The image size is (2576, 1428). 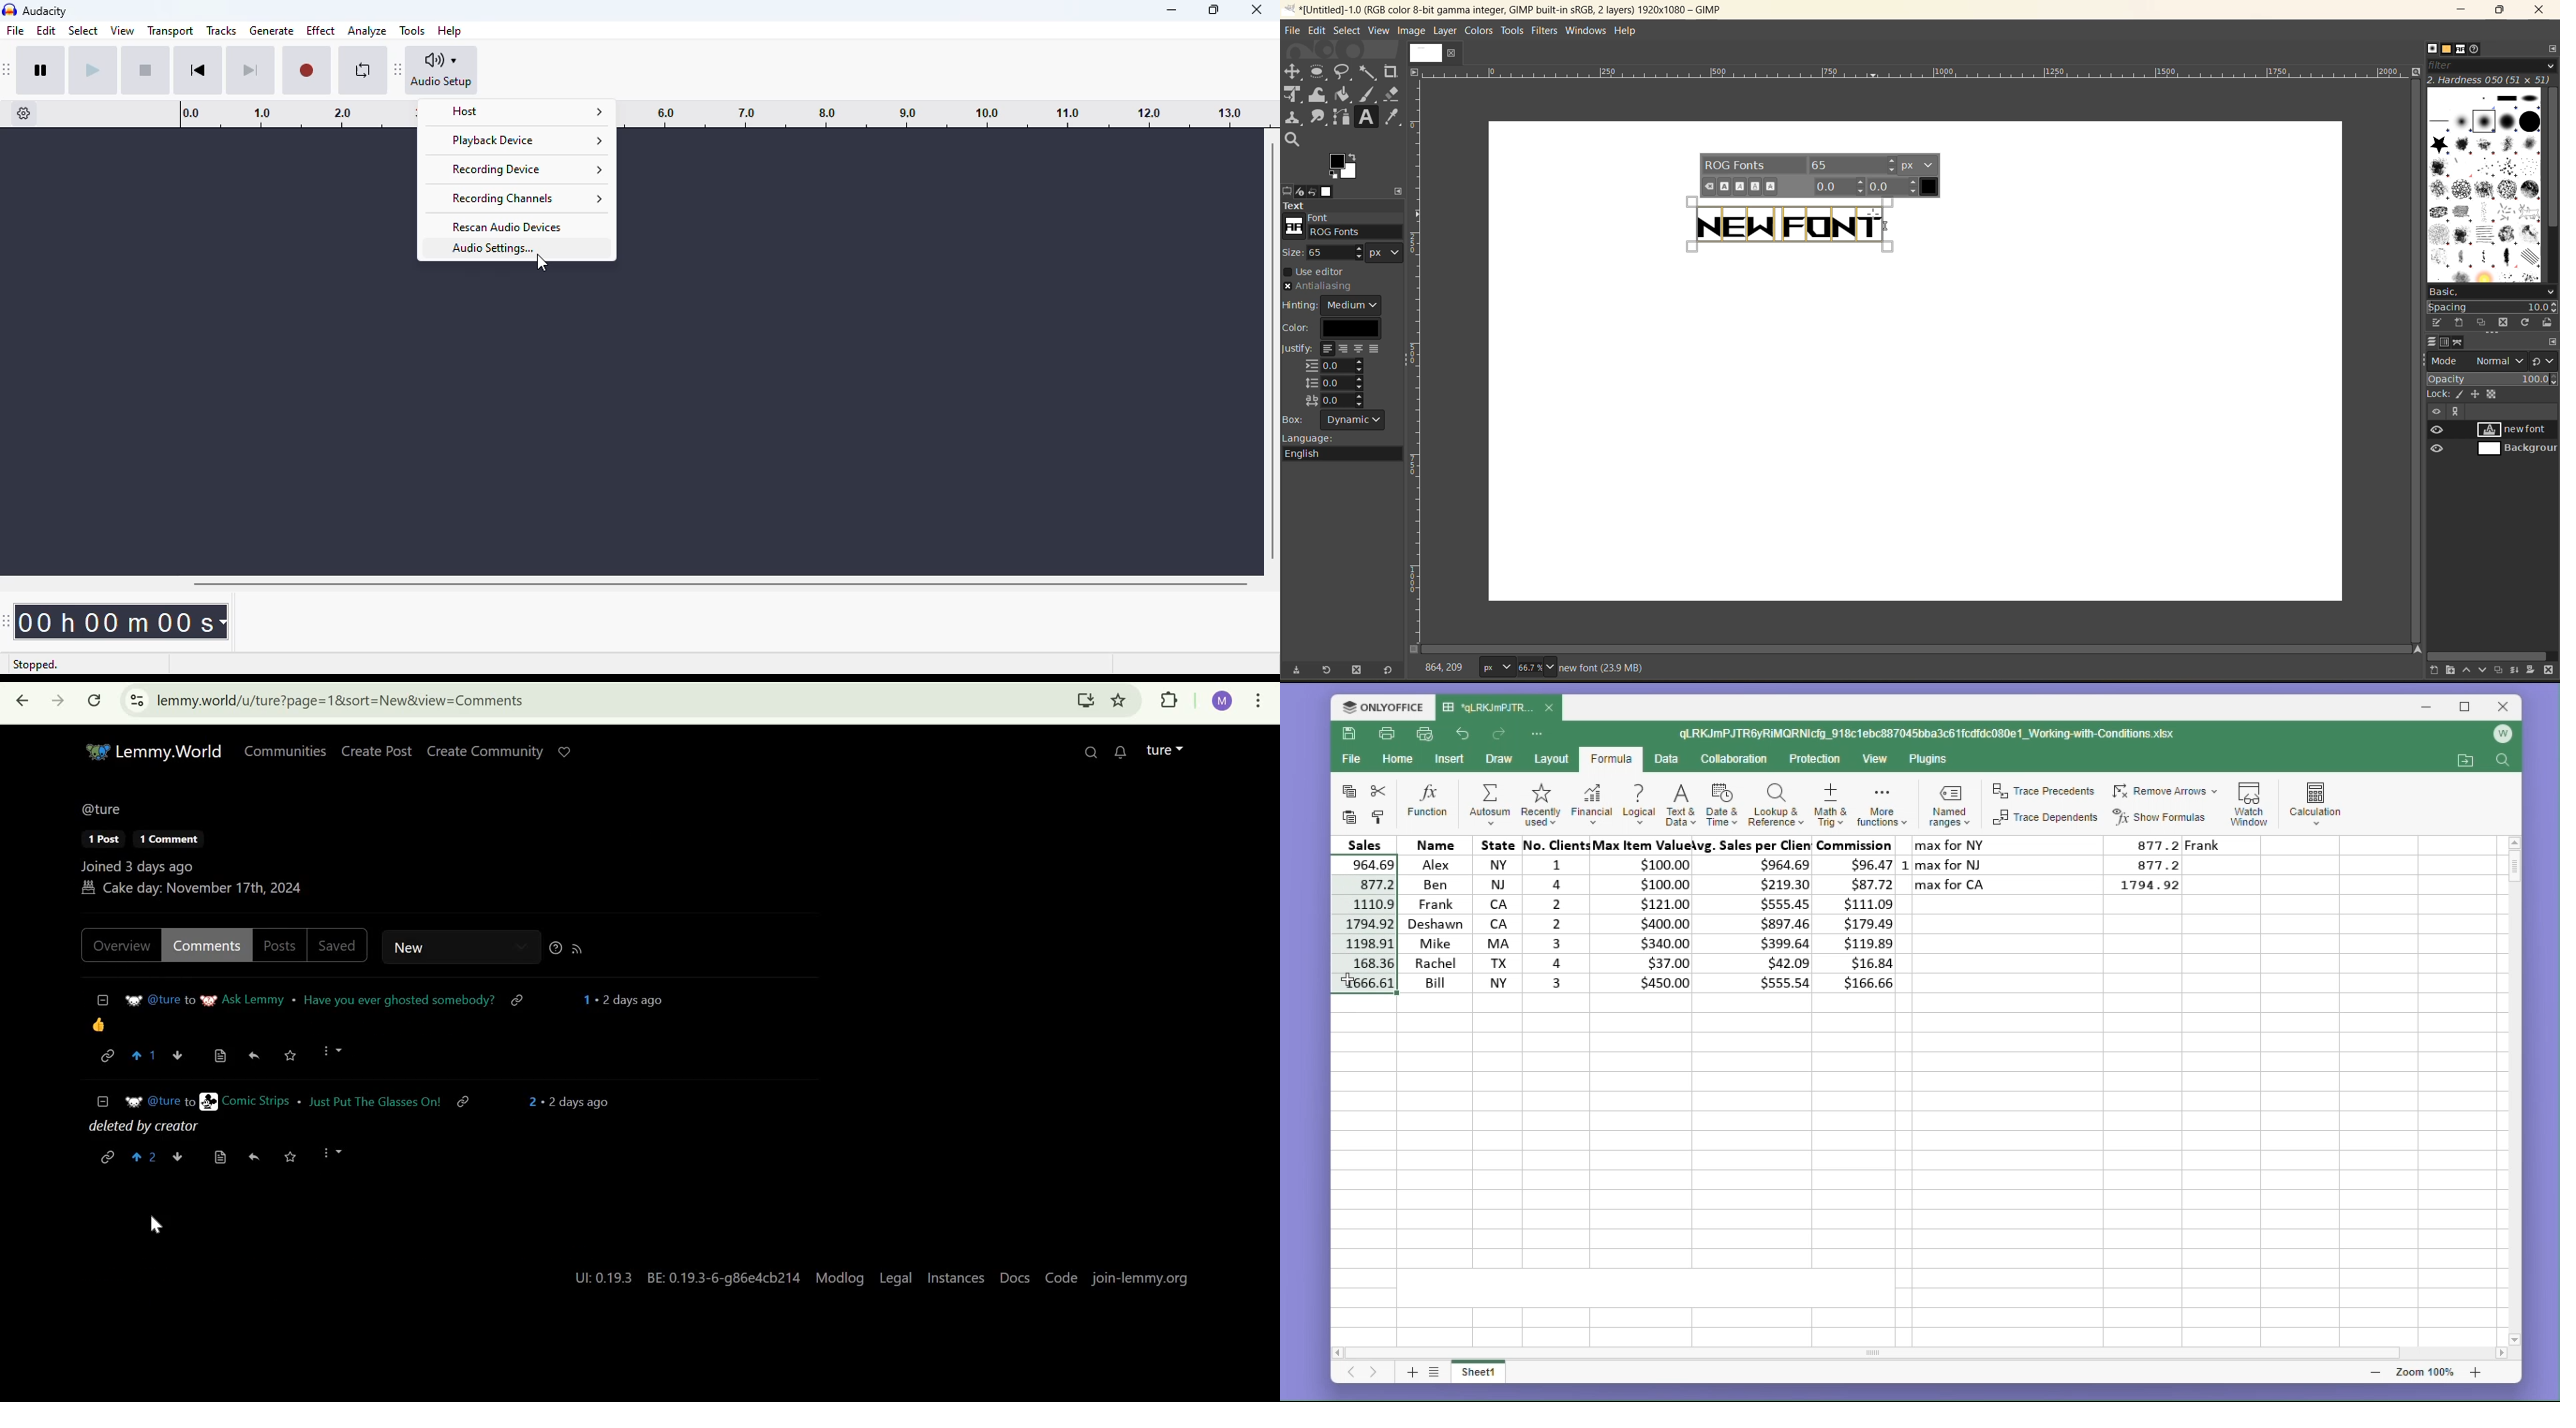 What do you see at coordinates (1877, 760) in the screenshot?
I see `view` at bounding box center [1877, 760].